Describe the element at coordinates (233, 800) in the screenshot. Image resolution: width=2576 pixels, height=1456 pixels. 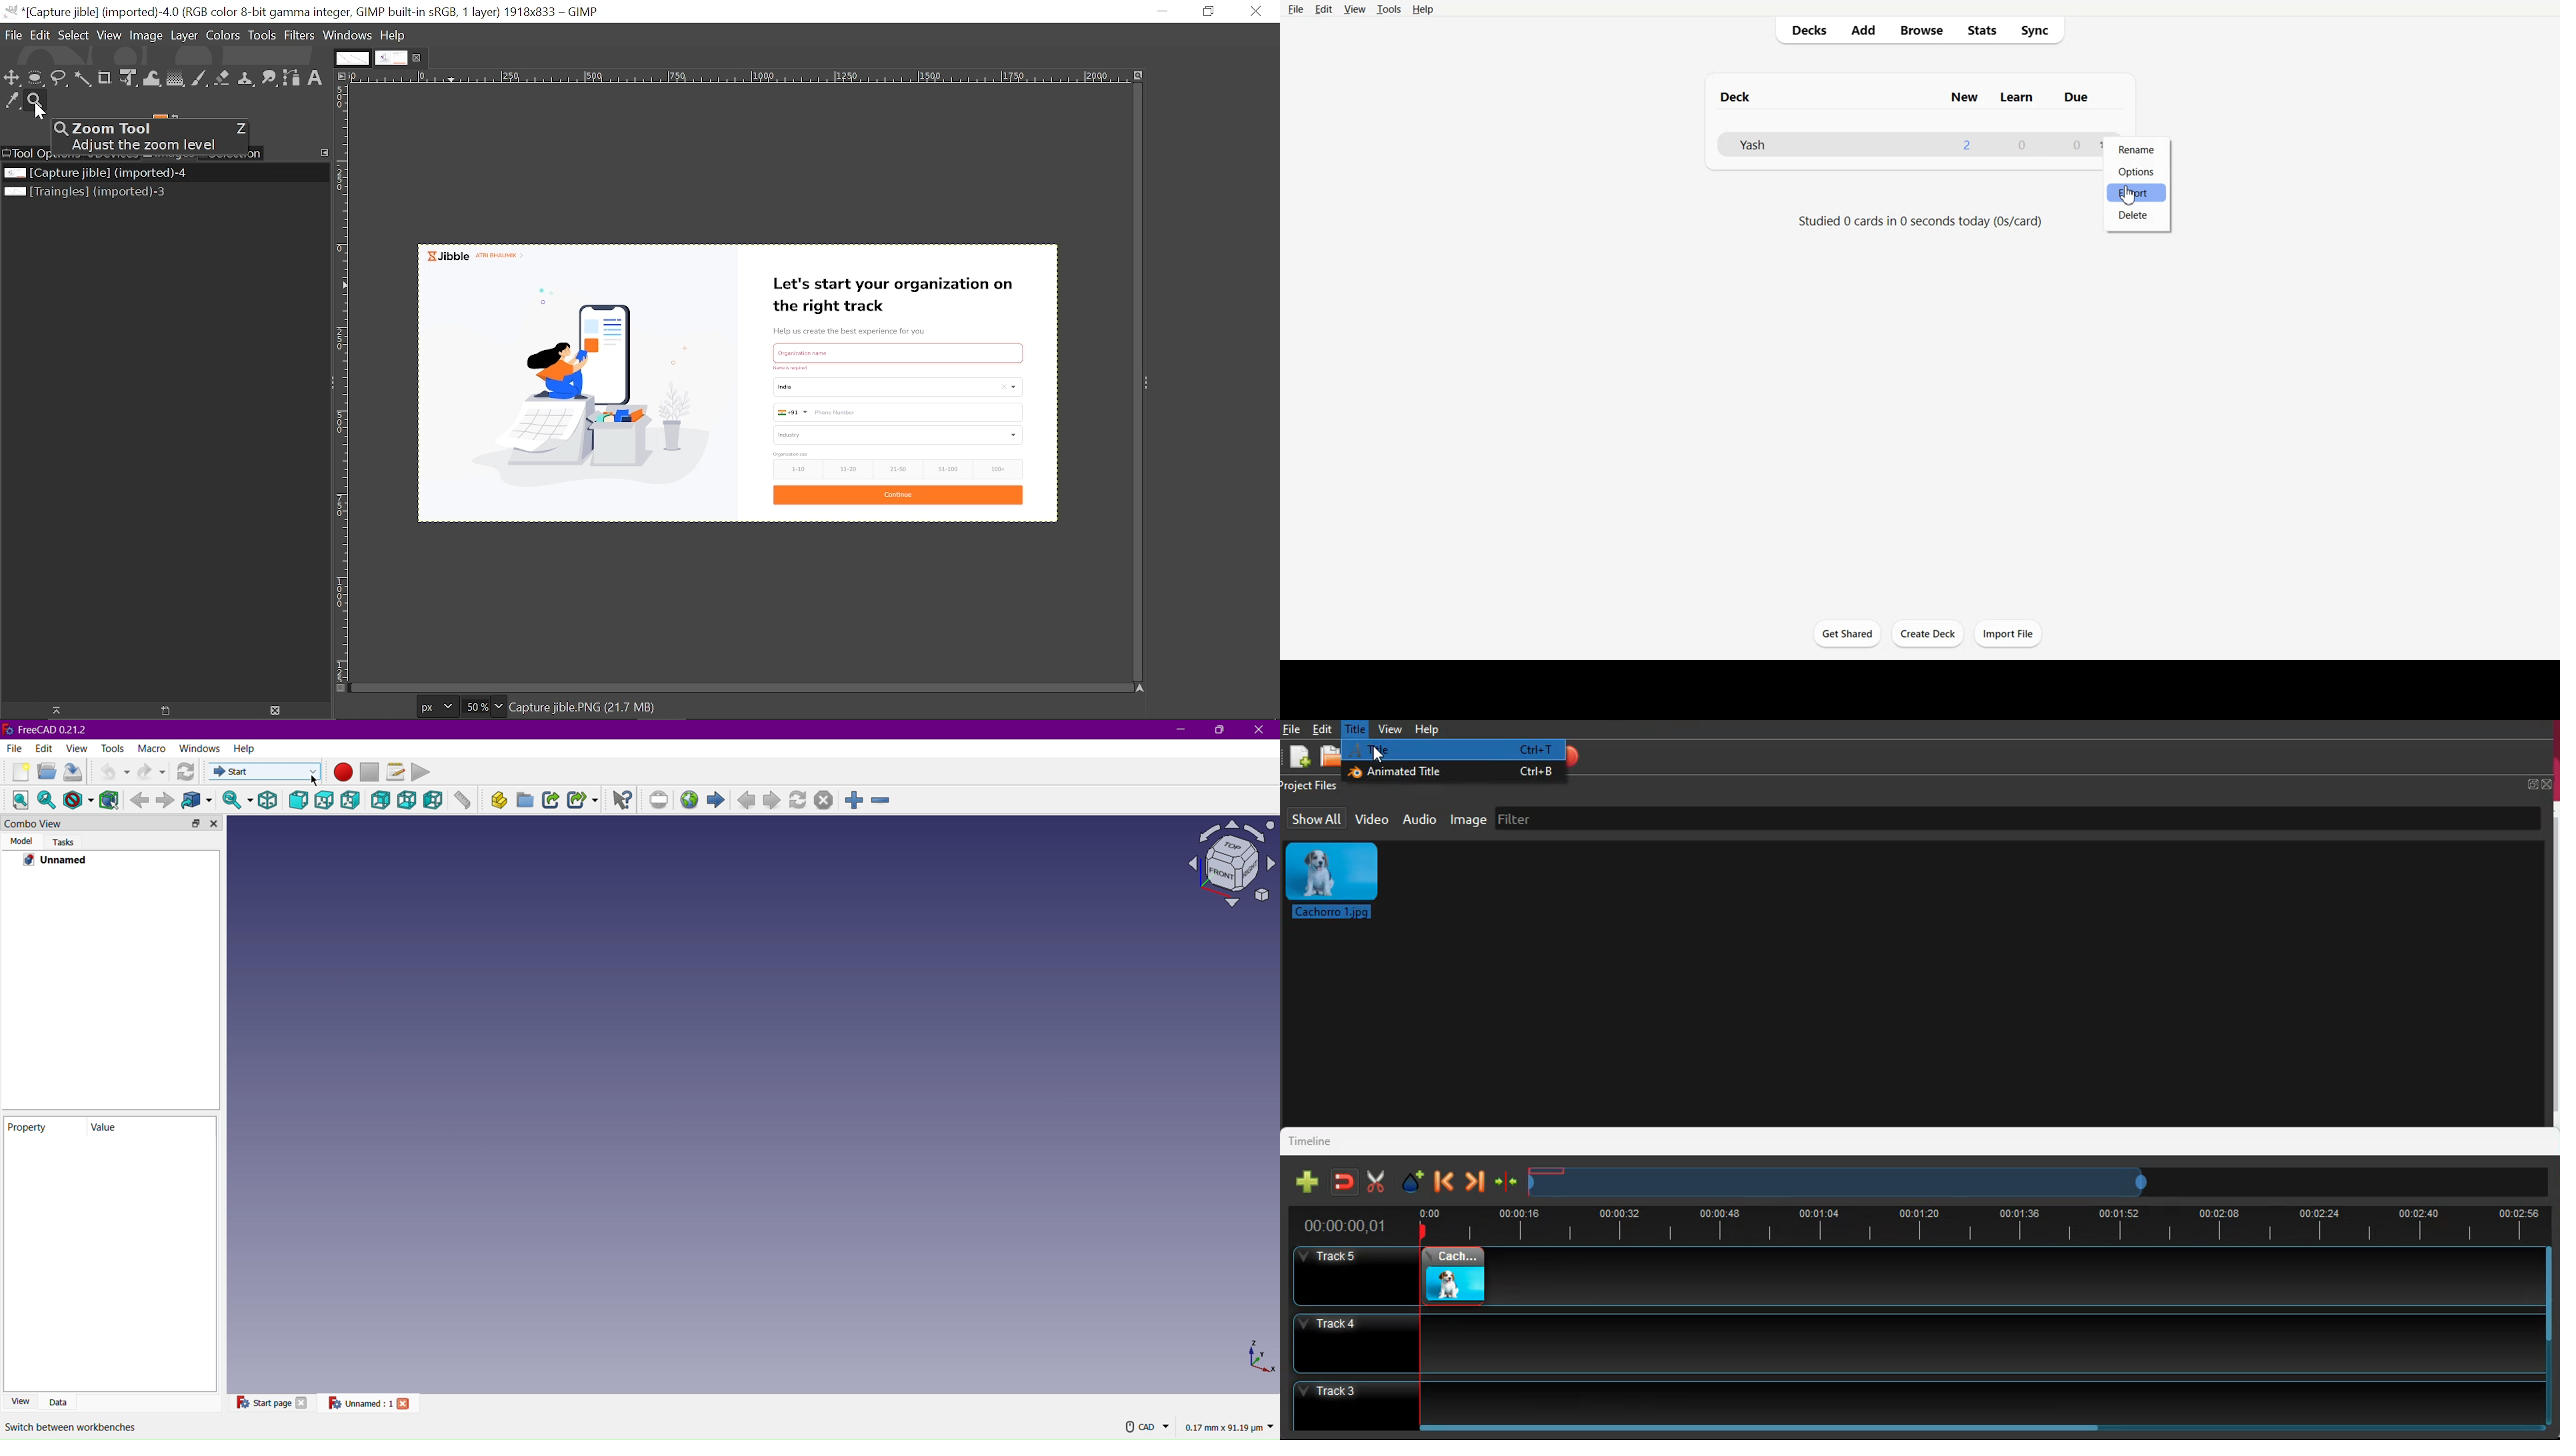
I see `sync view` at that location.